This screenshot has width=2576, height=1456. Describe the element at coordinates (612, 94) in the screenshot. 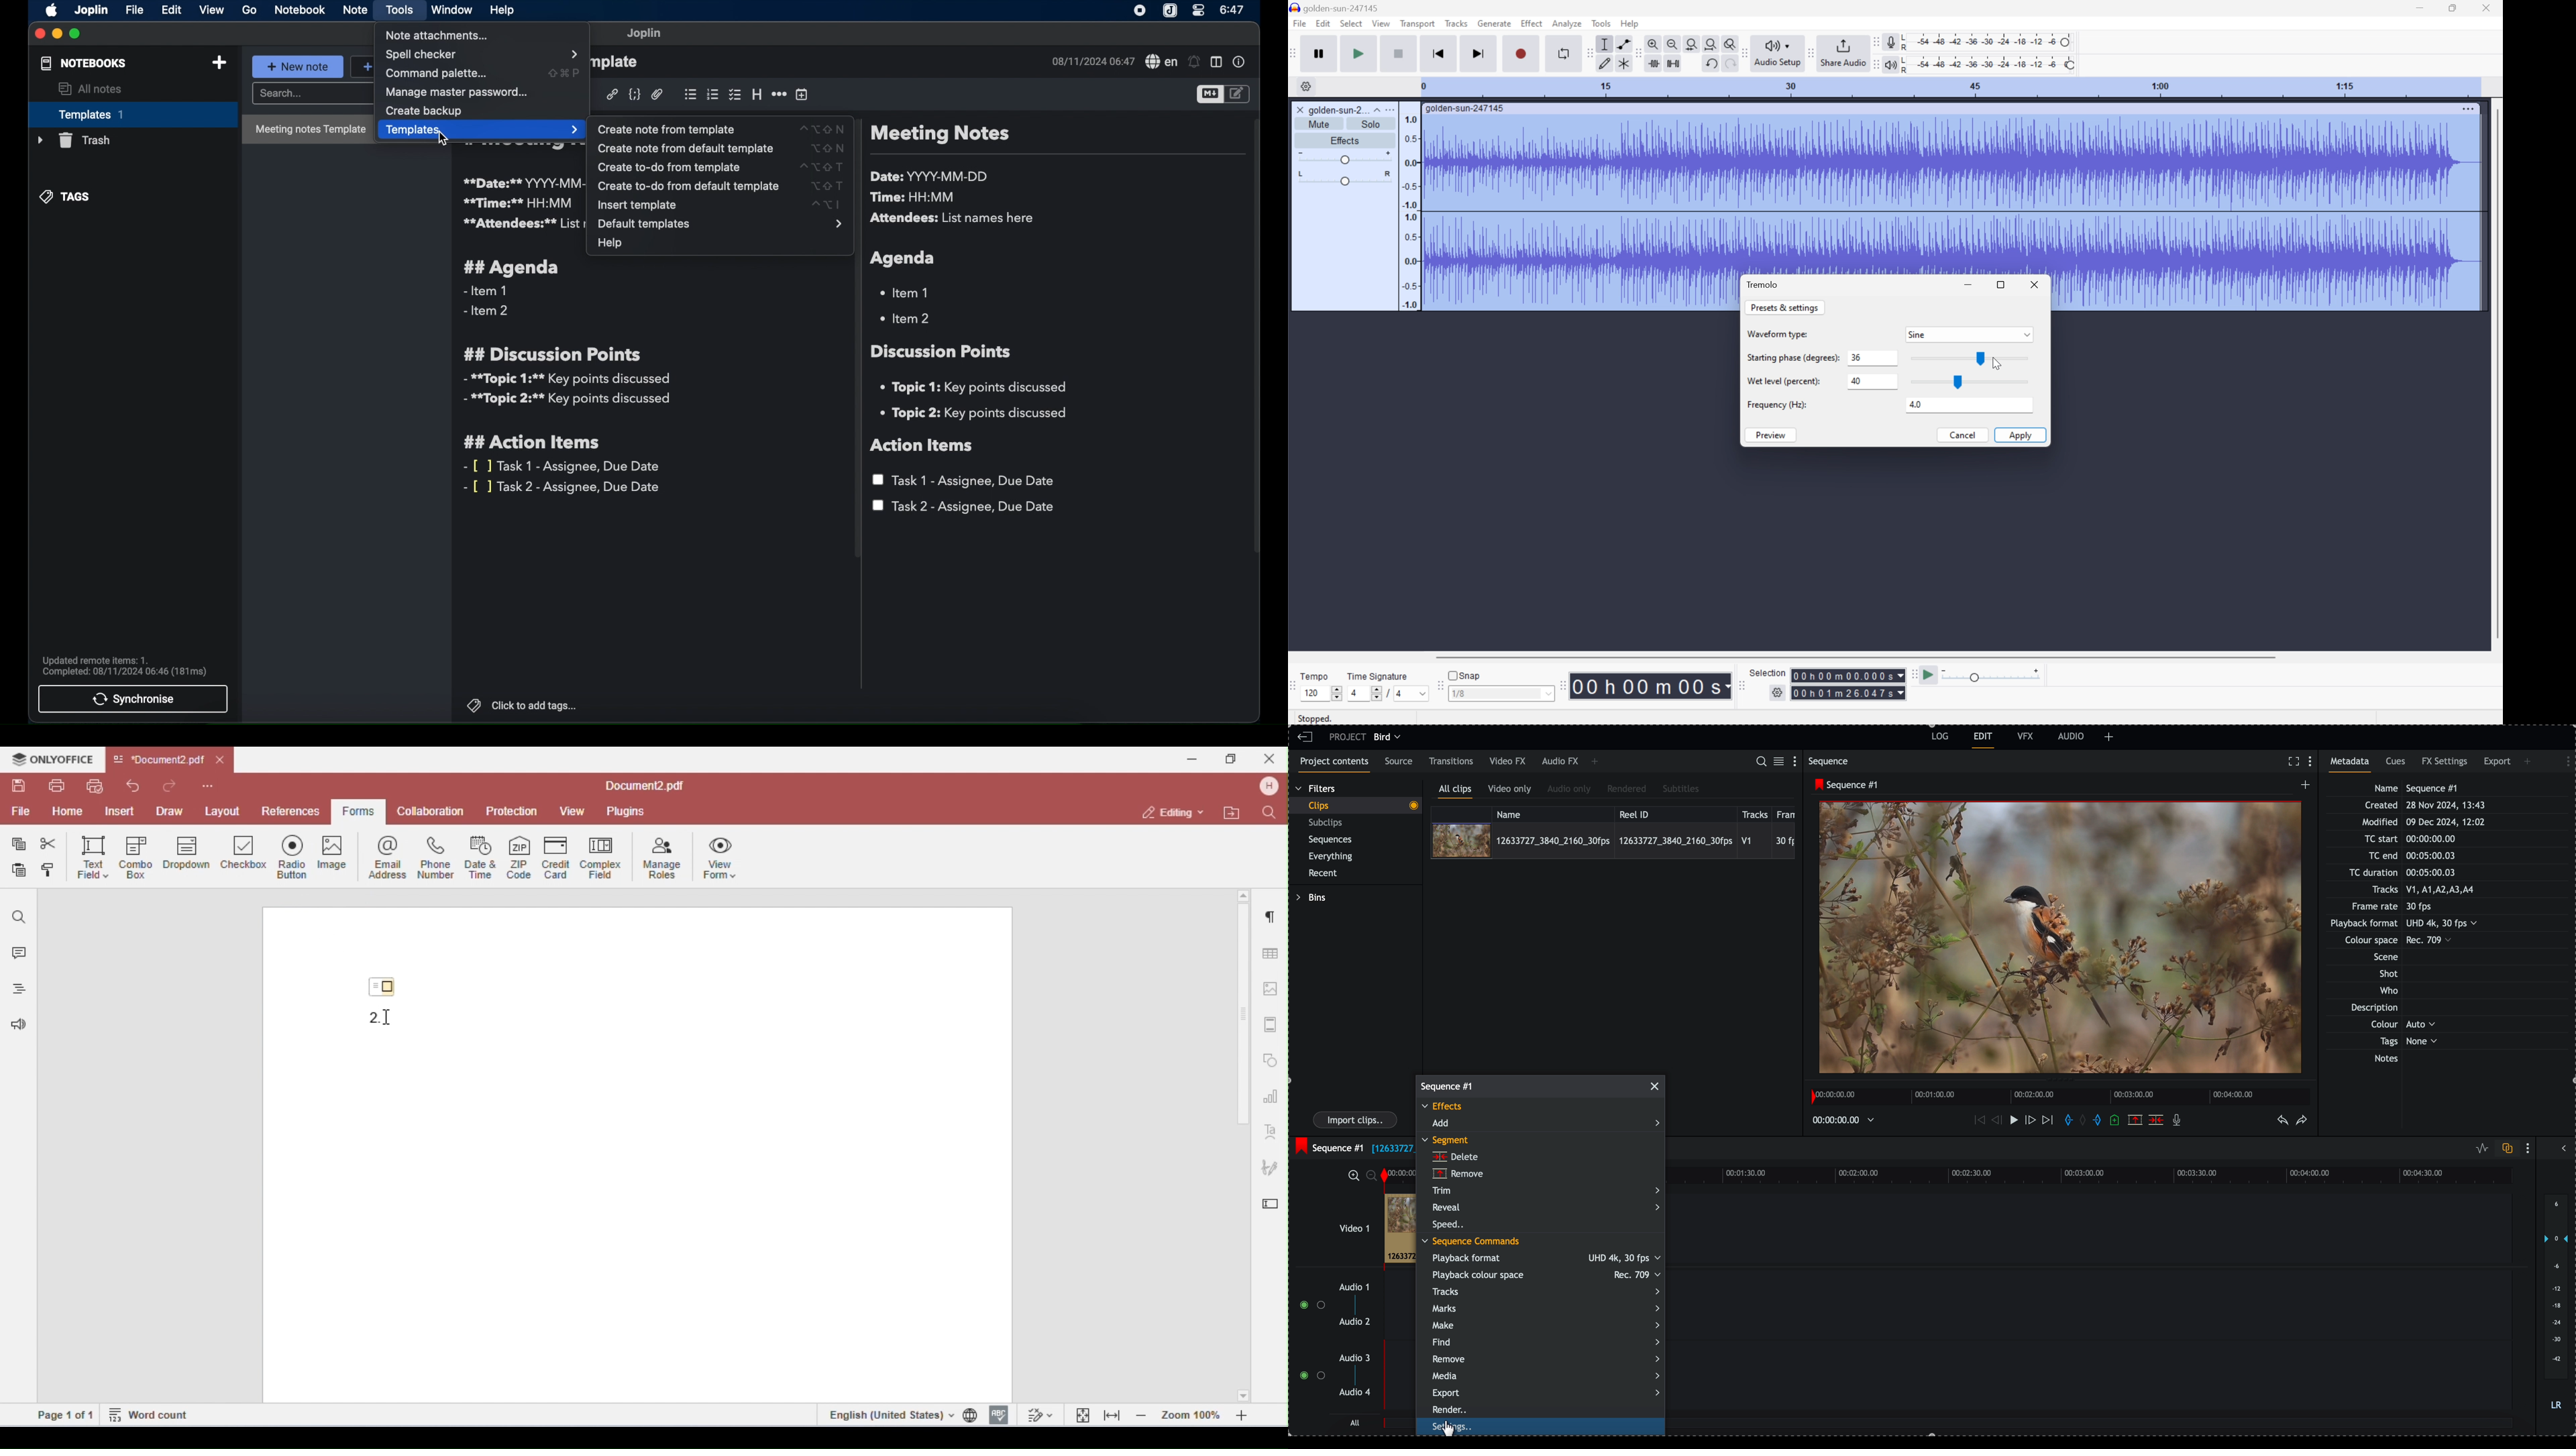

I see `hyperlink` at that location.